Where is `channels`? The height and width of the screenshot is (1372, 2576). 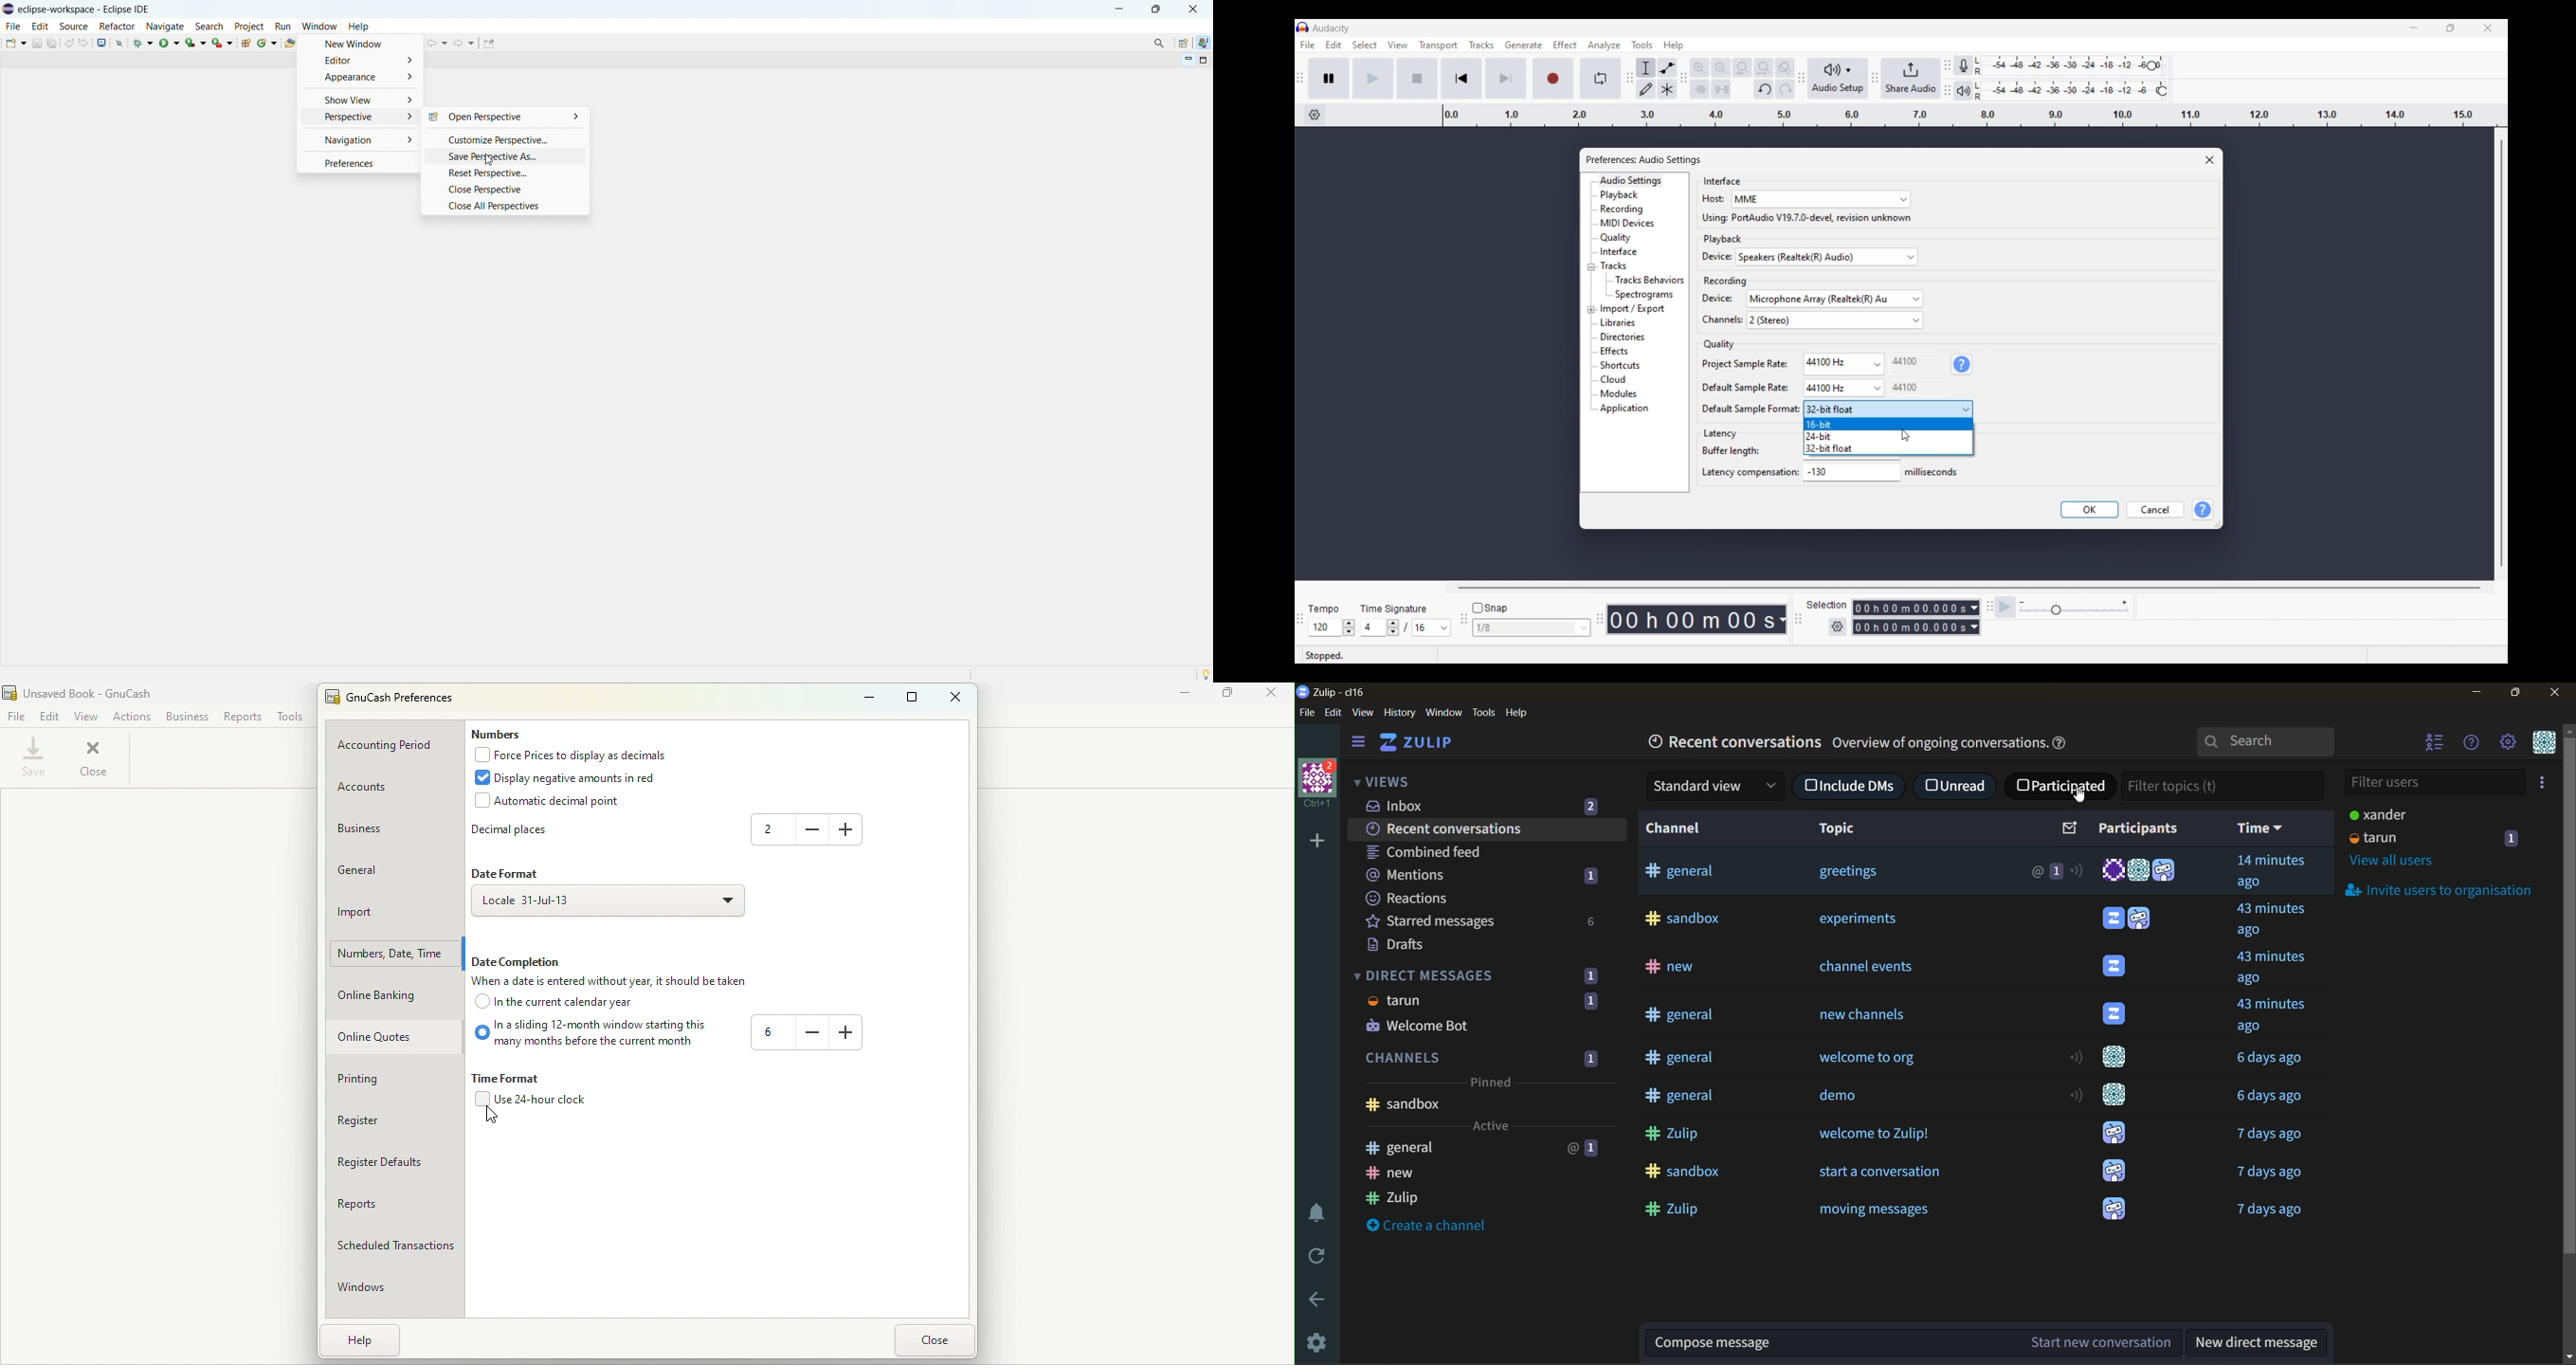 channels is located at coordinates (1482, 1054).